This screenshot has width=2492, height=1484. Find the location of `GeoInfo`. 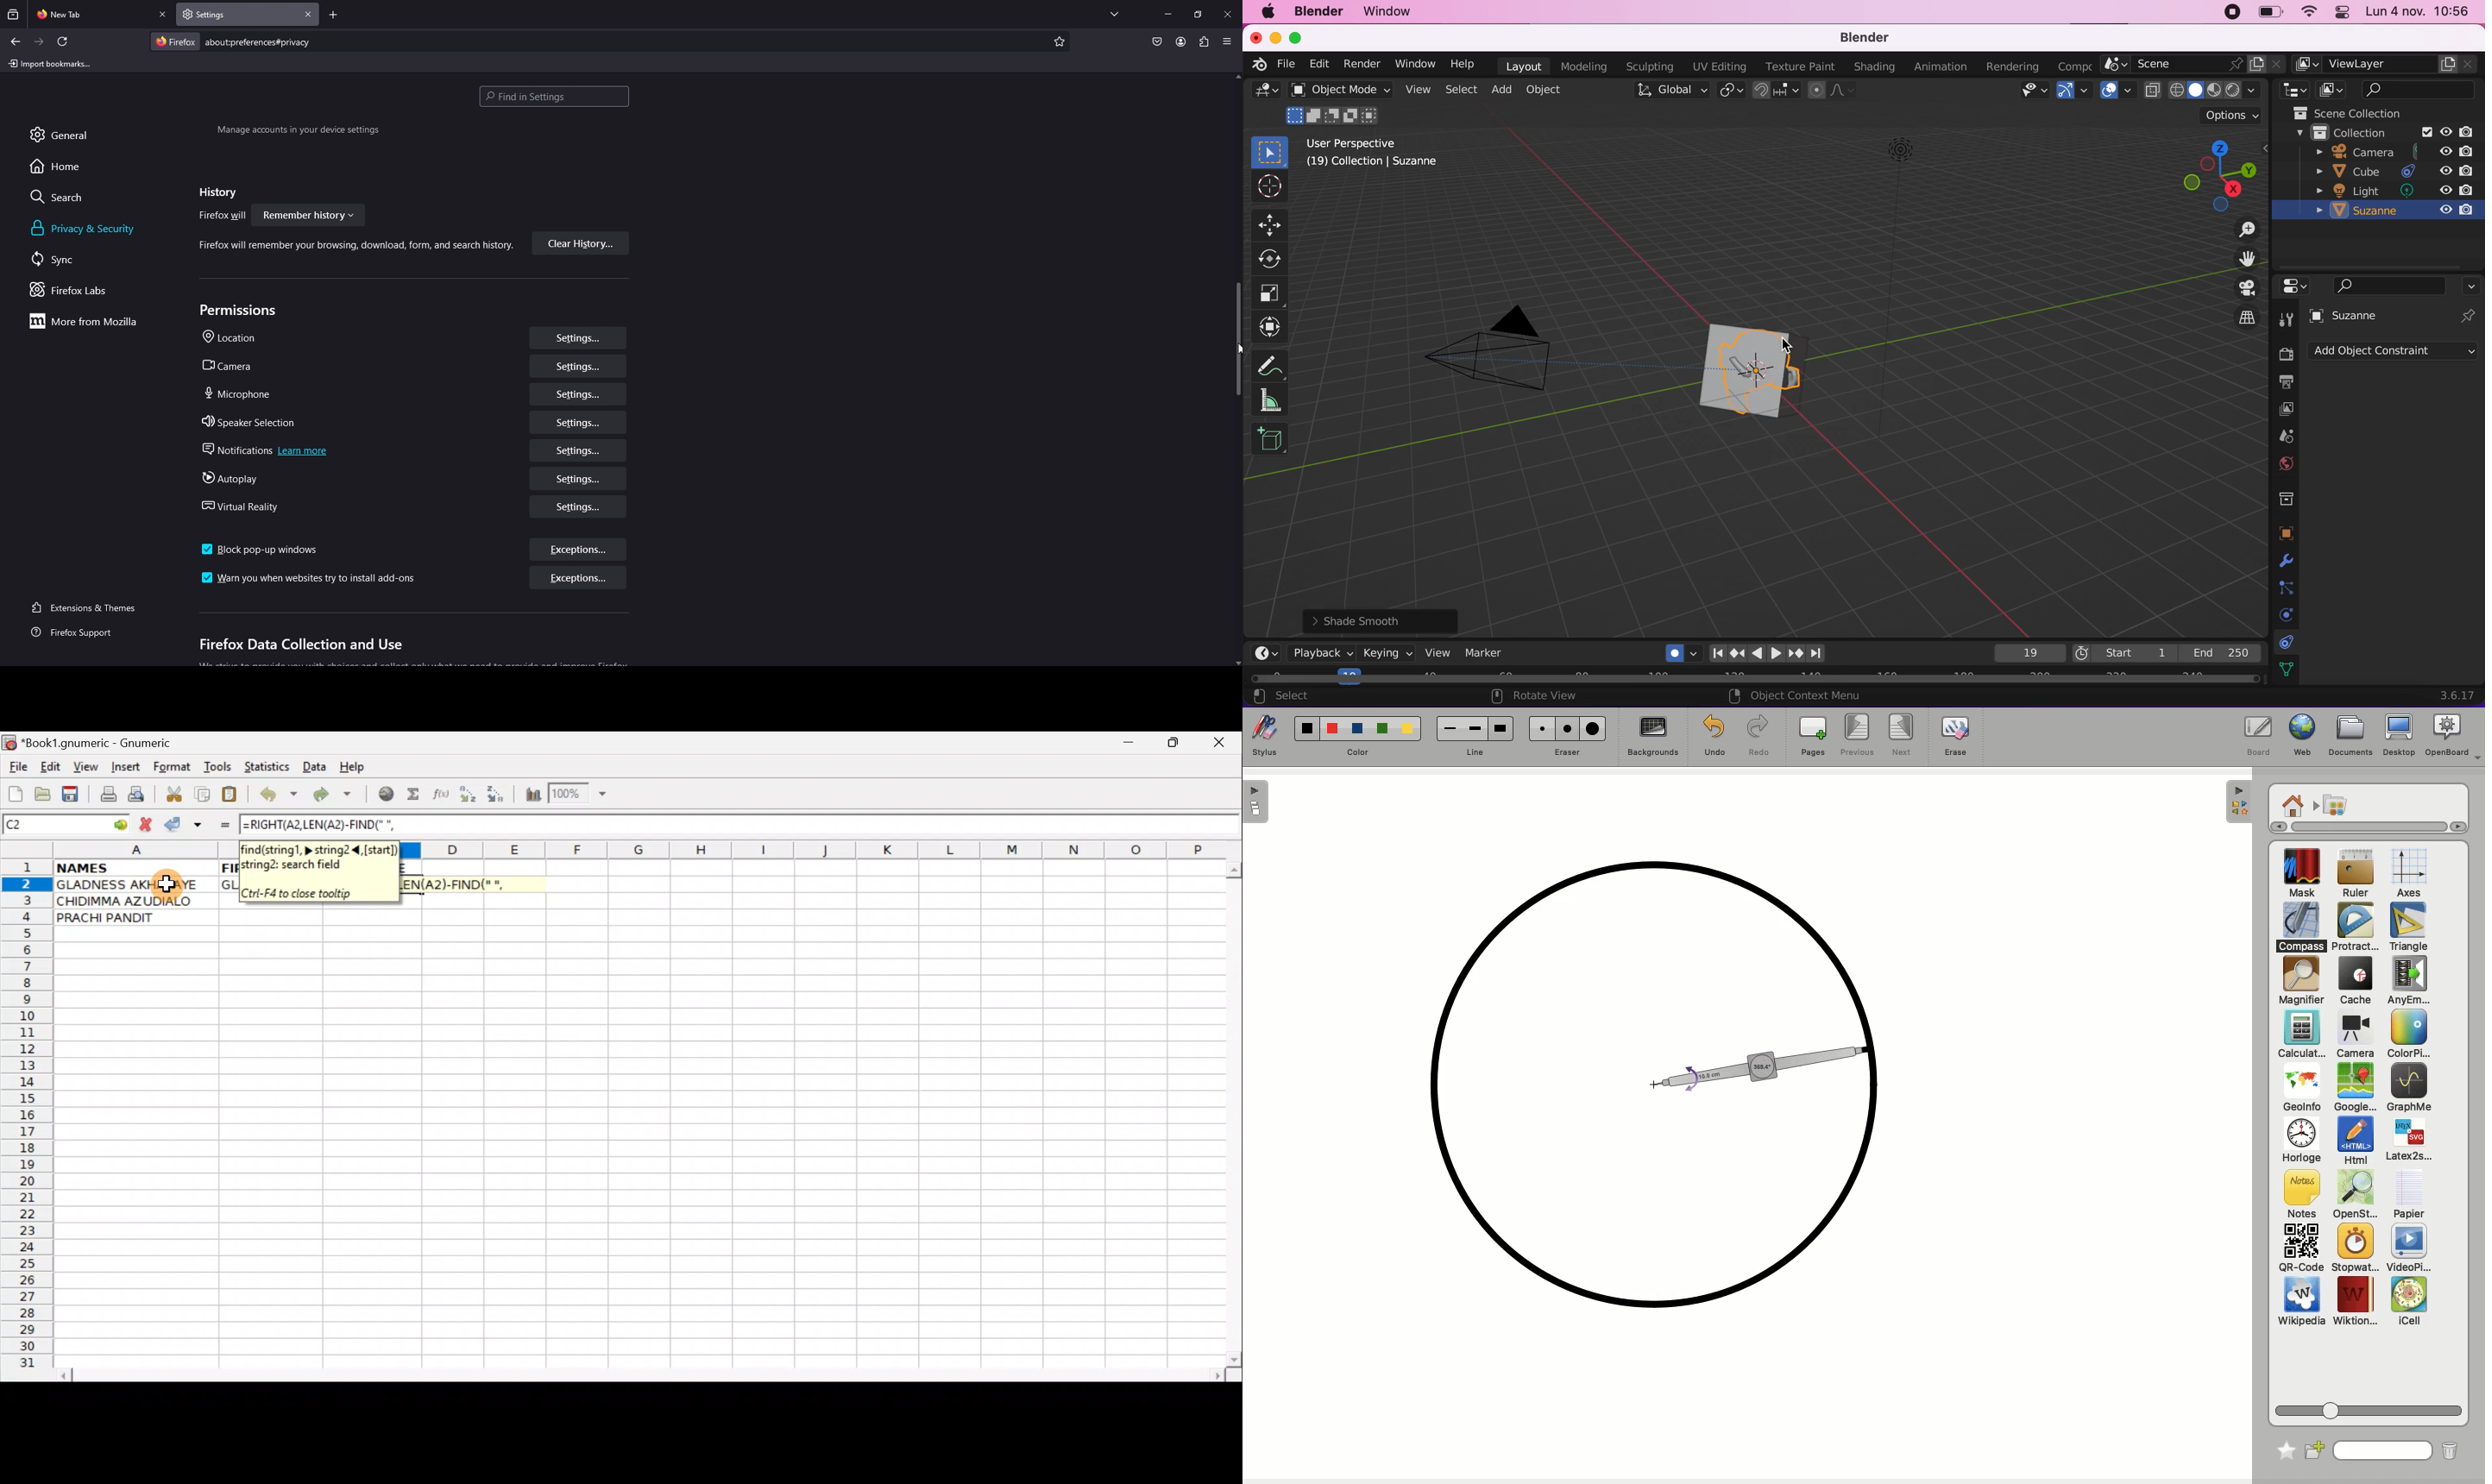

GeoInfo is located at coordinates (2301, 1092).